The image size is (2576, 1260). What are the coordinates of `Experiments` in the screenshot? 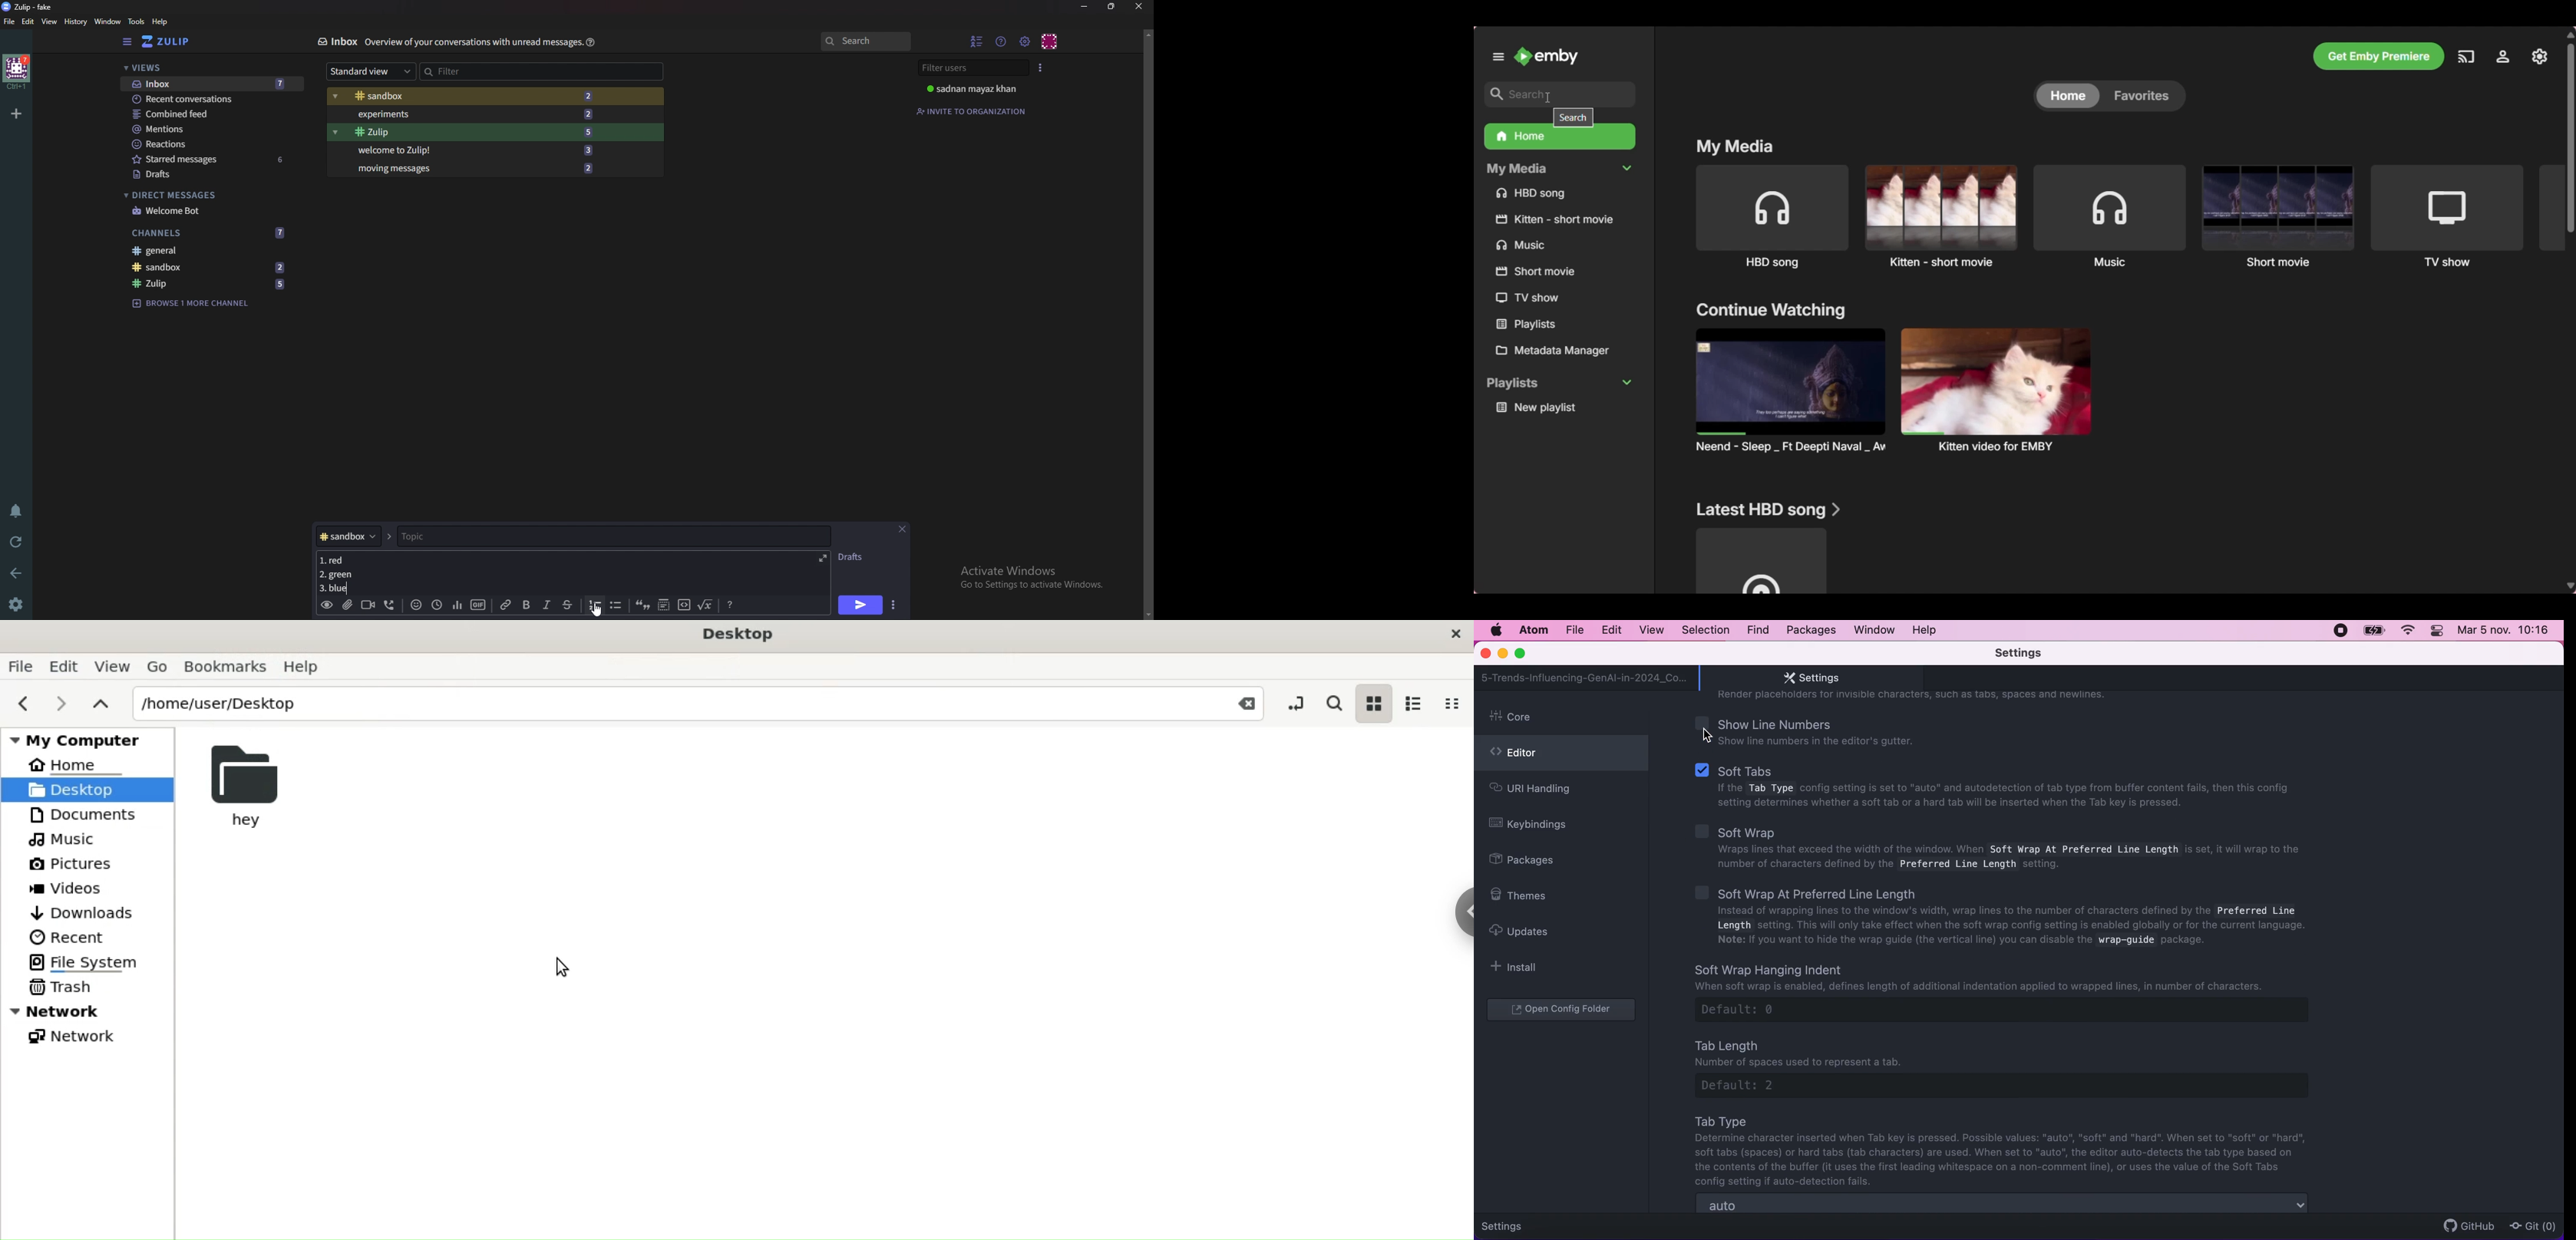 It's located at (475, 114).